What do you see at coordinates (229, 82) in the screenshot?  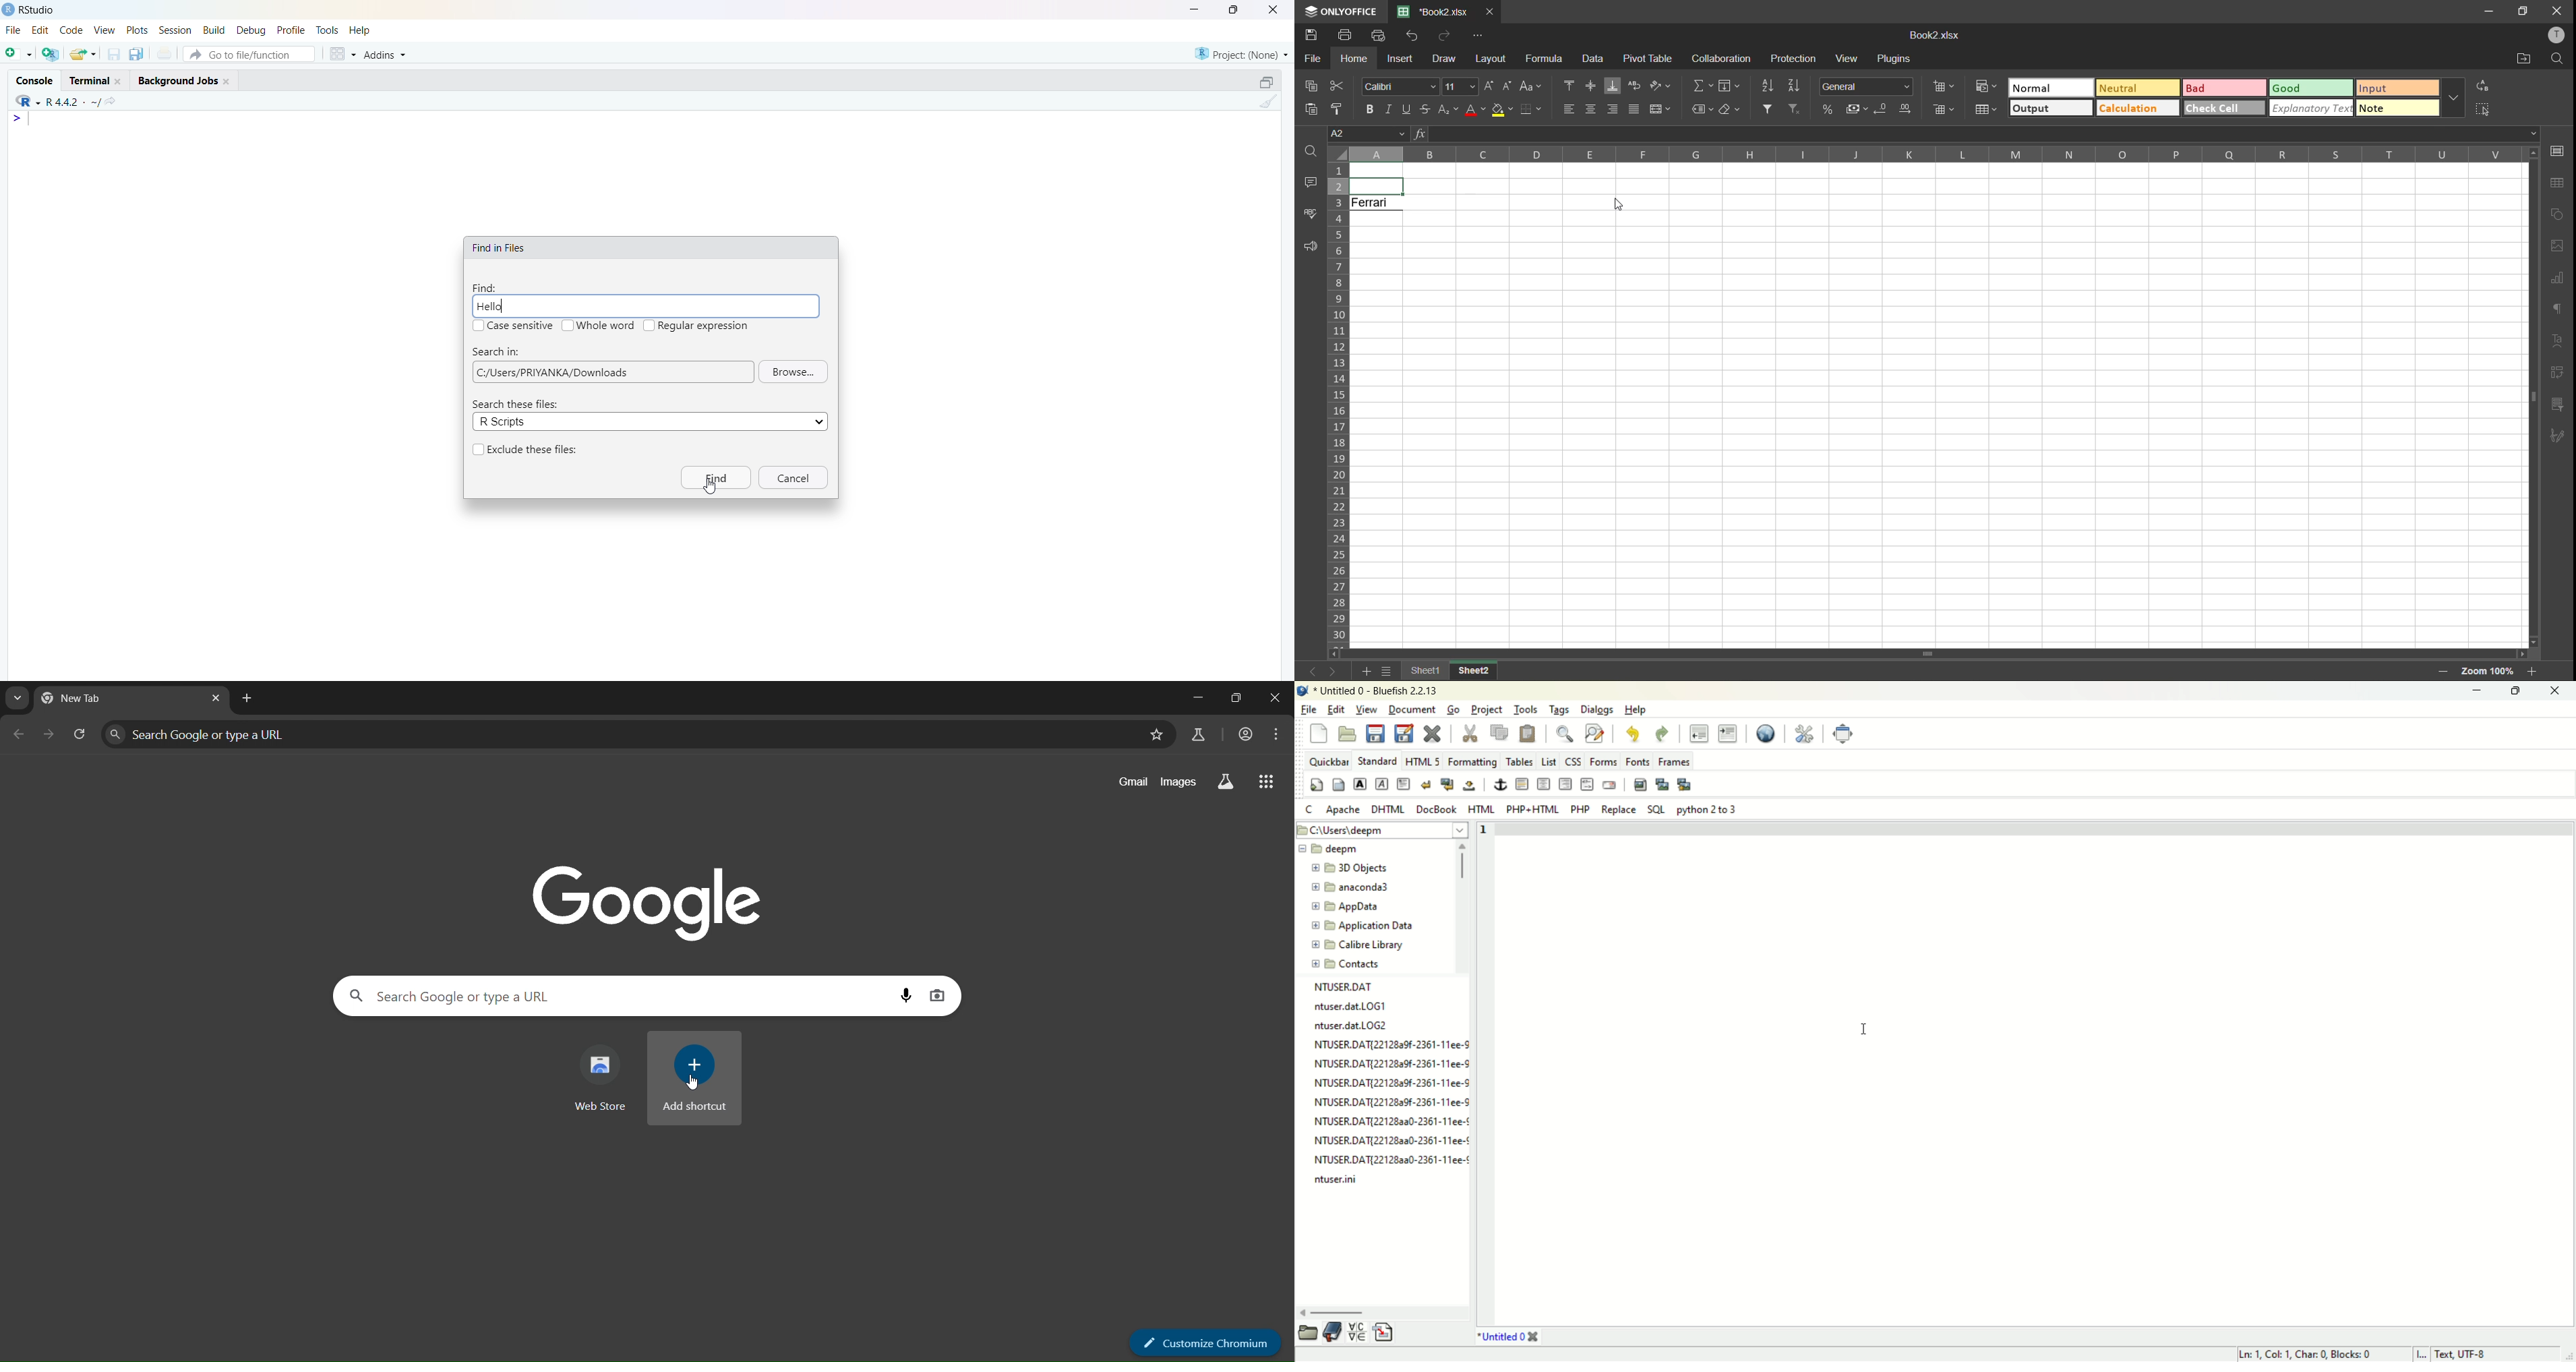 I see `close` at bounding box center [229, 82].